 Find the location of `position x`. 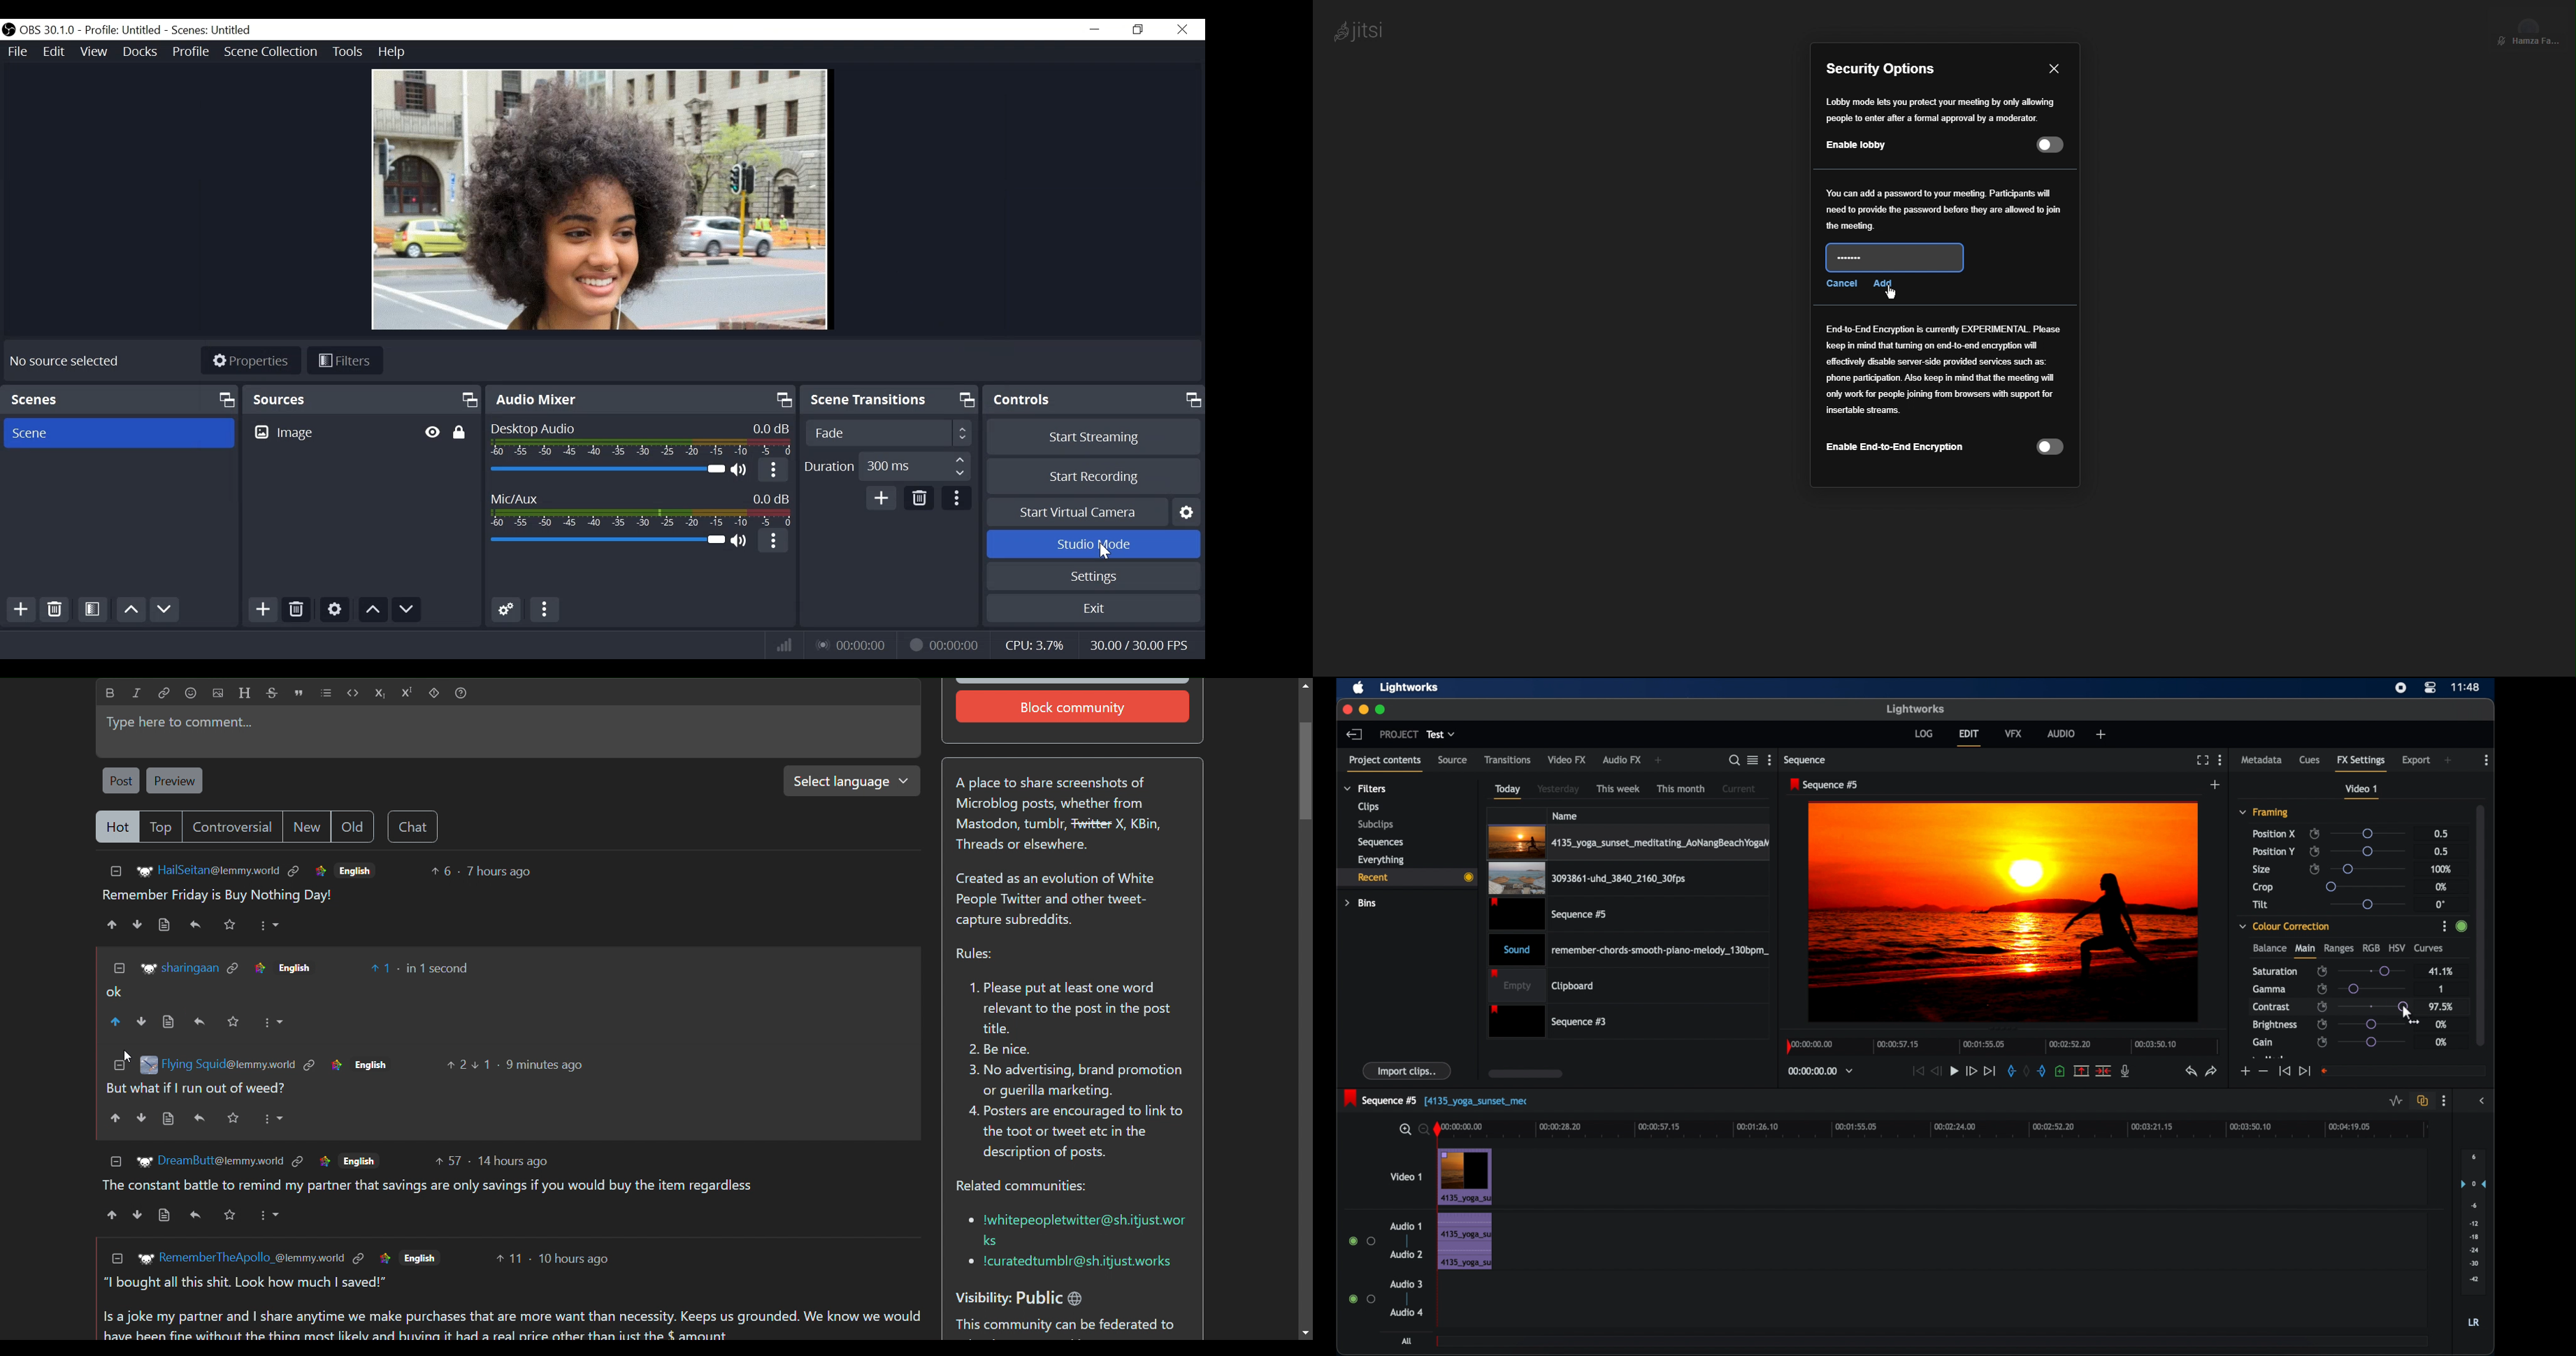

position x is located at coordinates (2274, 833).